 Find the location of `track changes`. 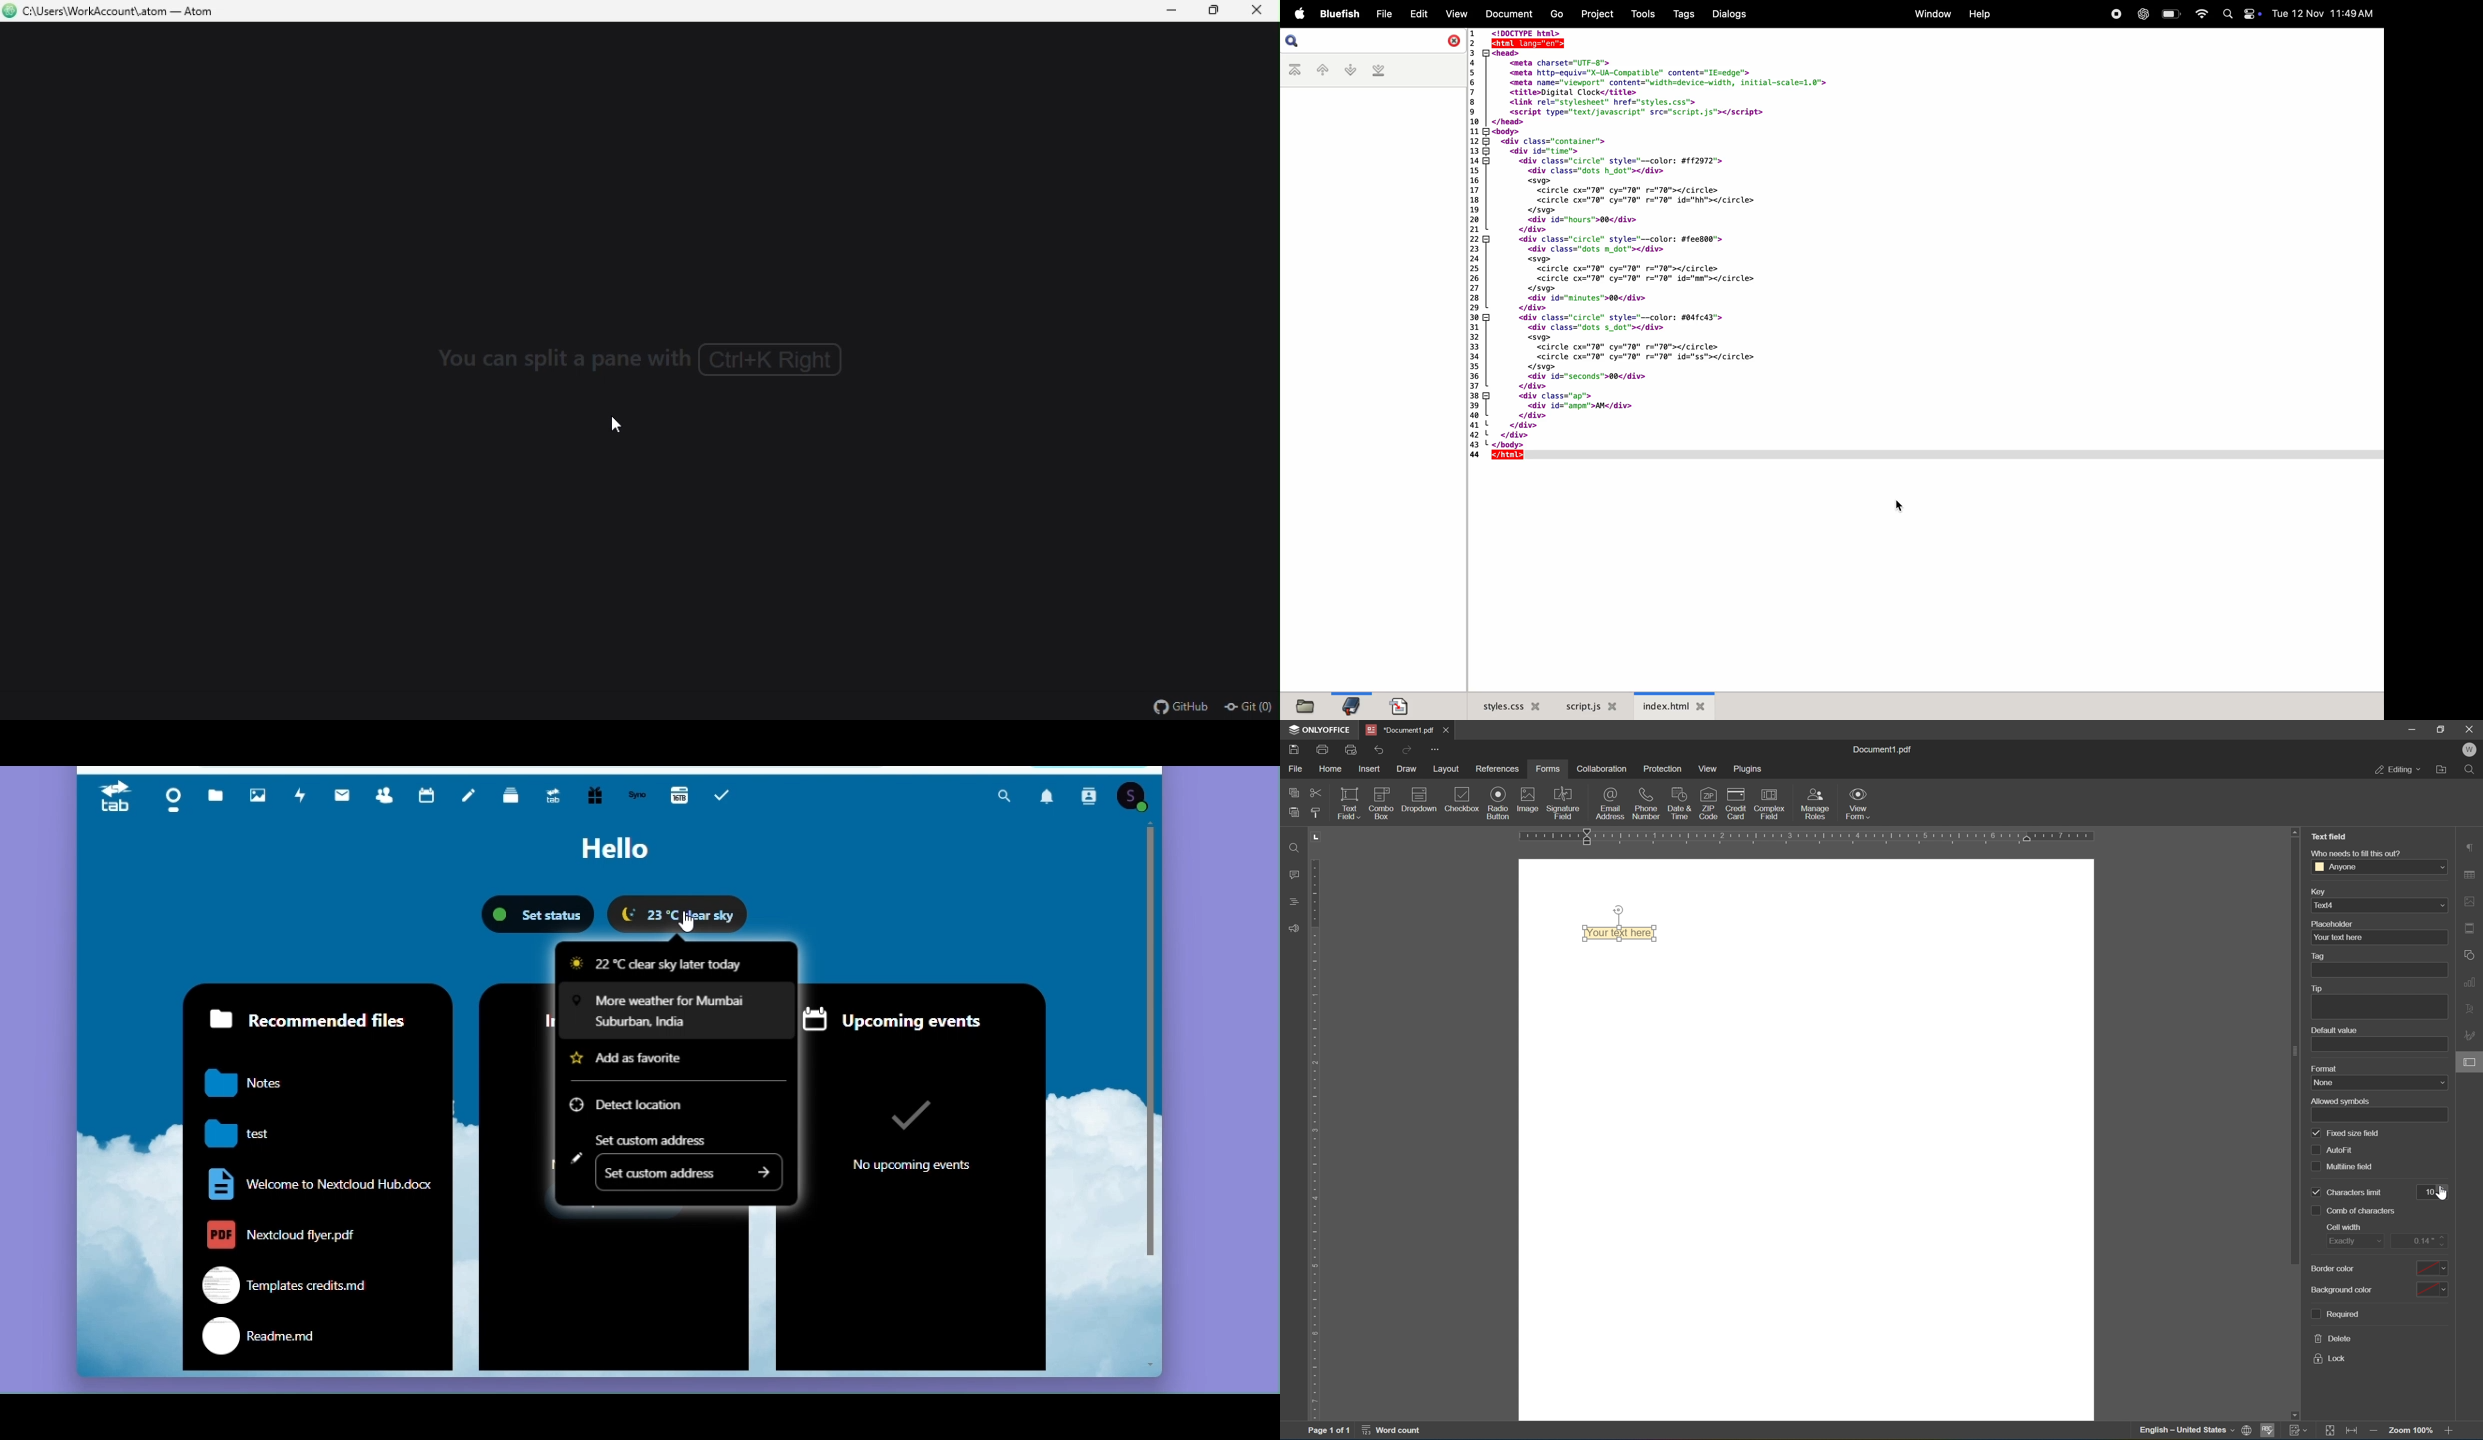

track changes is located at coordinates (2297, 1430).